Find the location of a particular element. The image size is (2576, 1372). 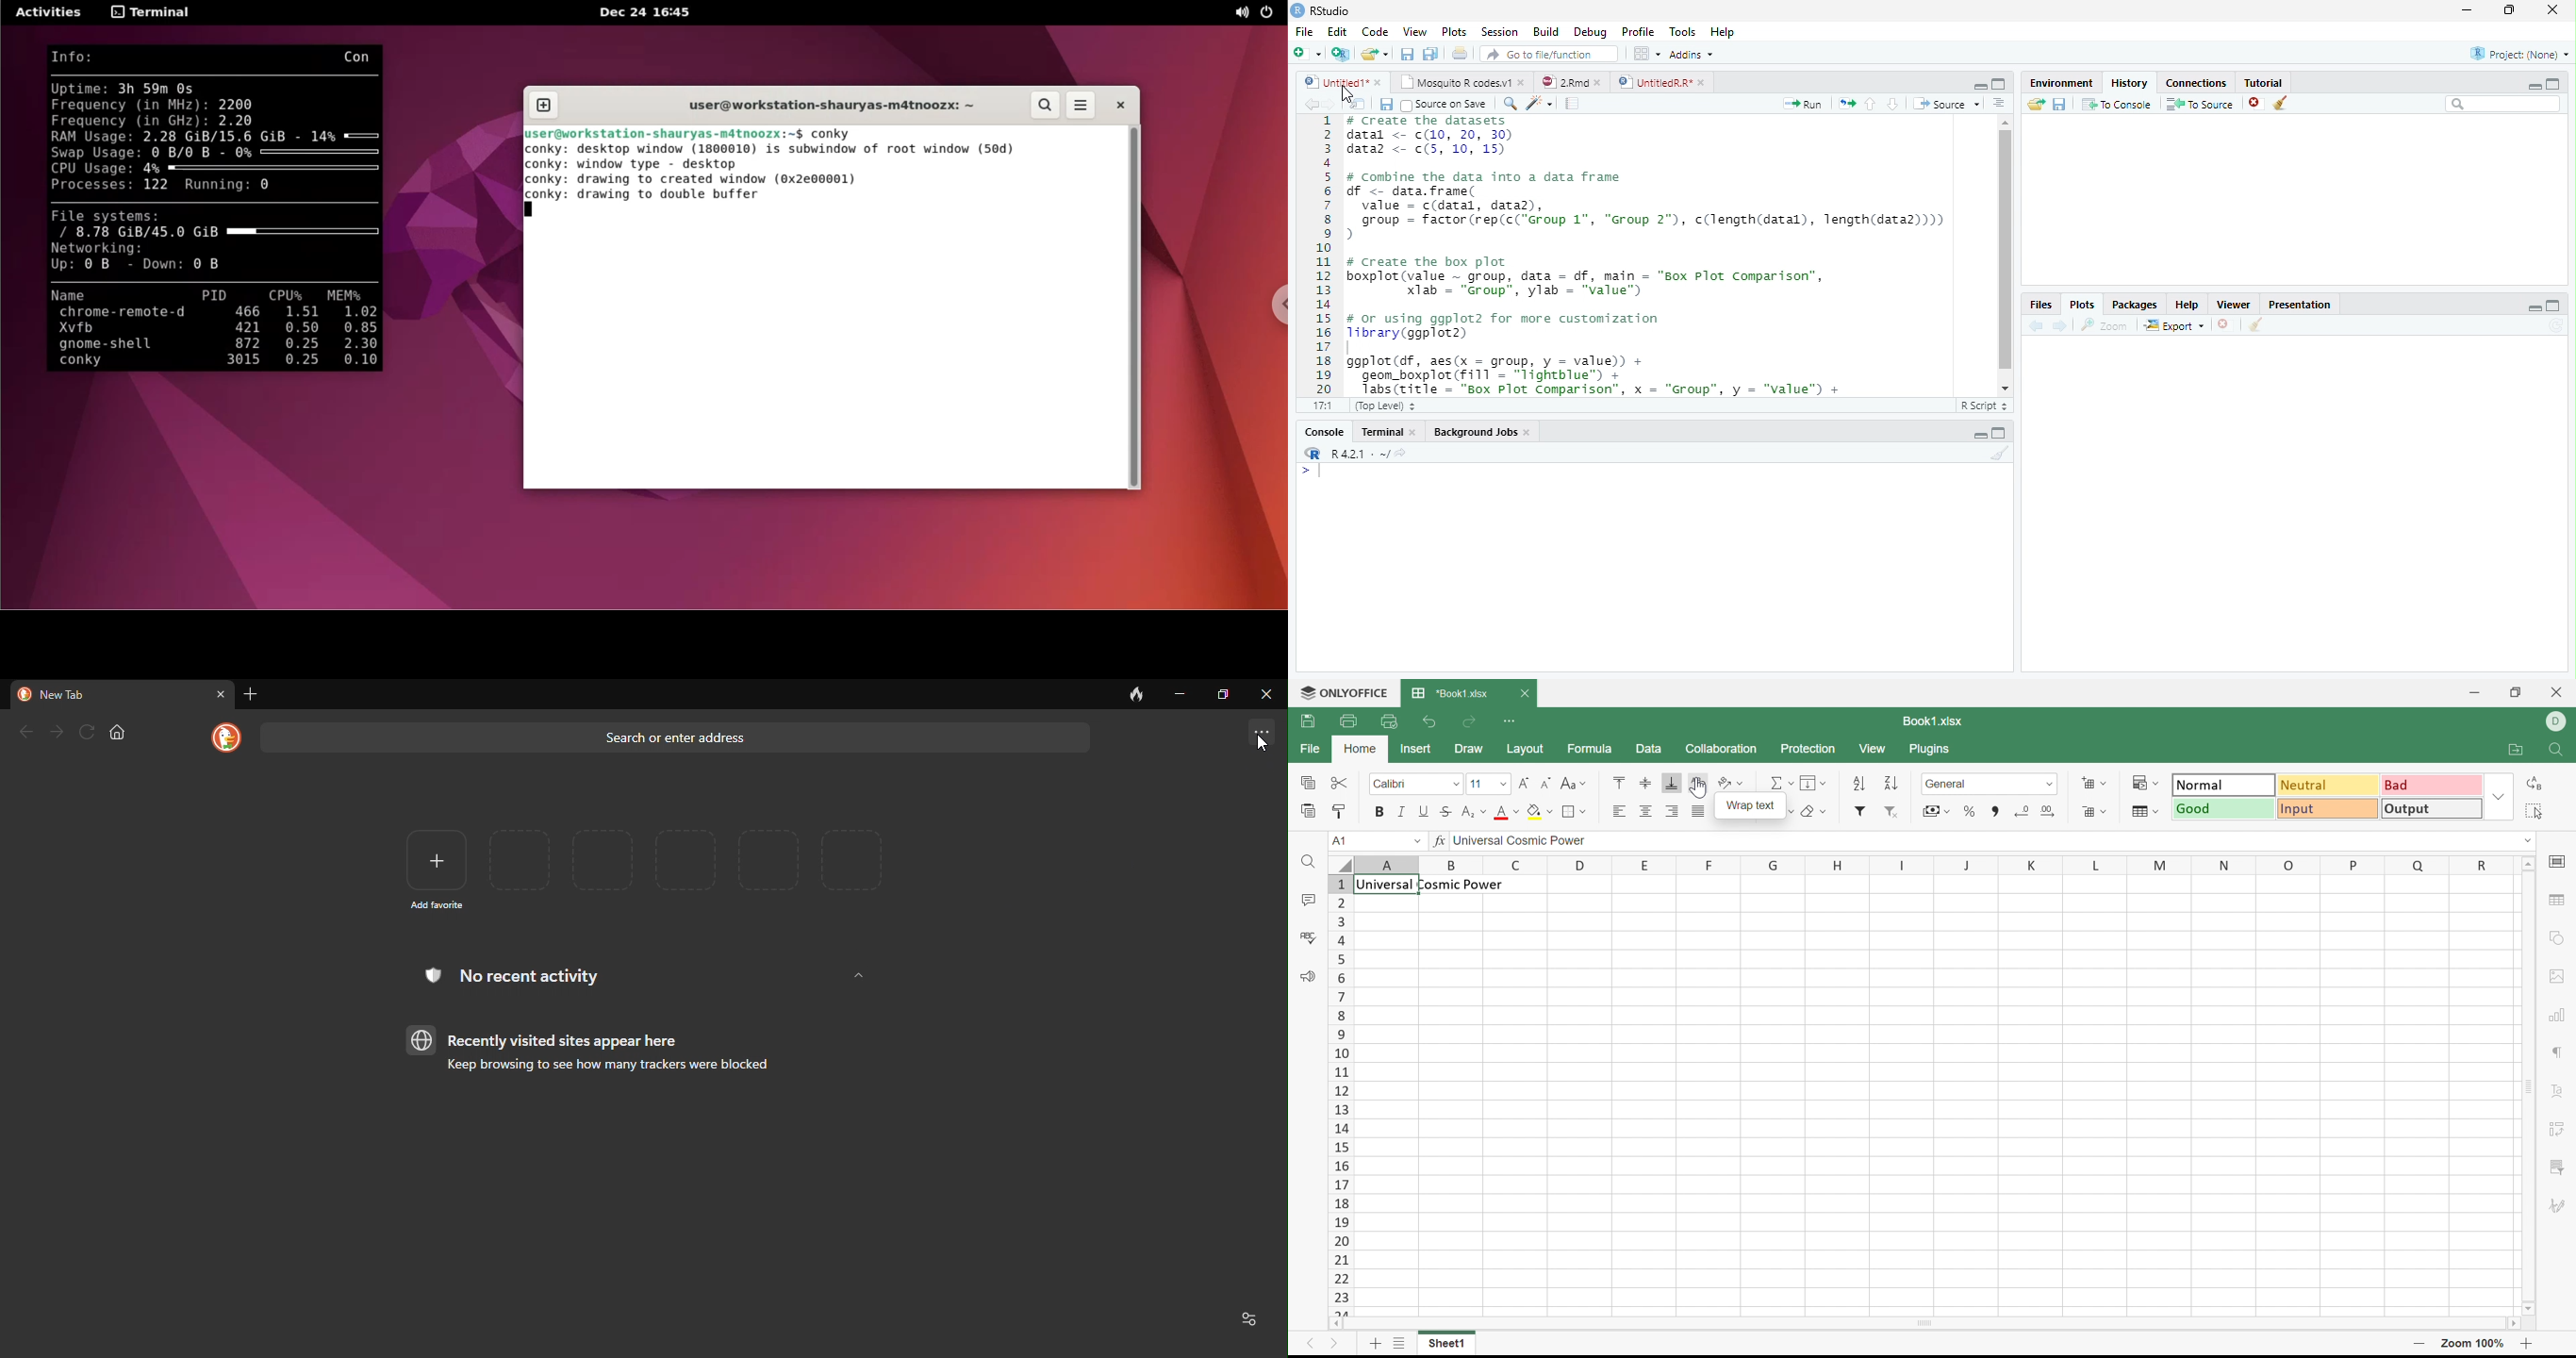

Maximize is located at coordinates (1999, 433).